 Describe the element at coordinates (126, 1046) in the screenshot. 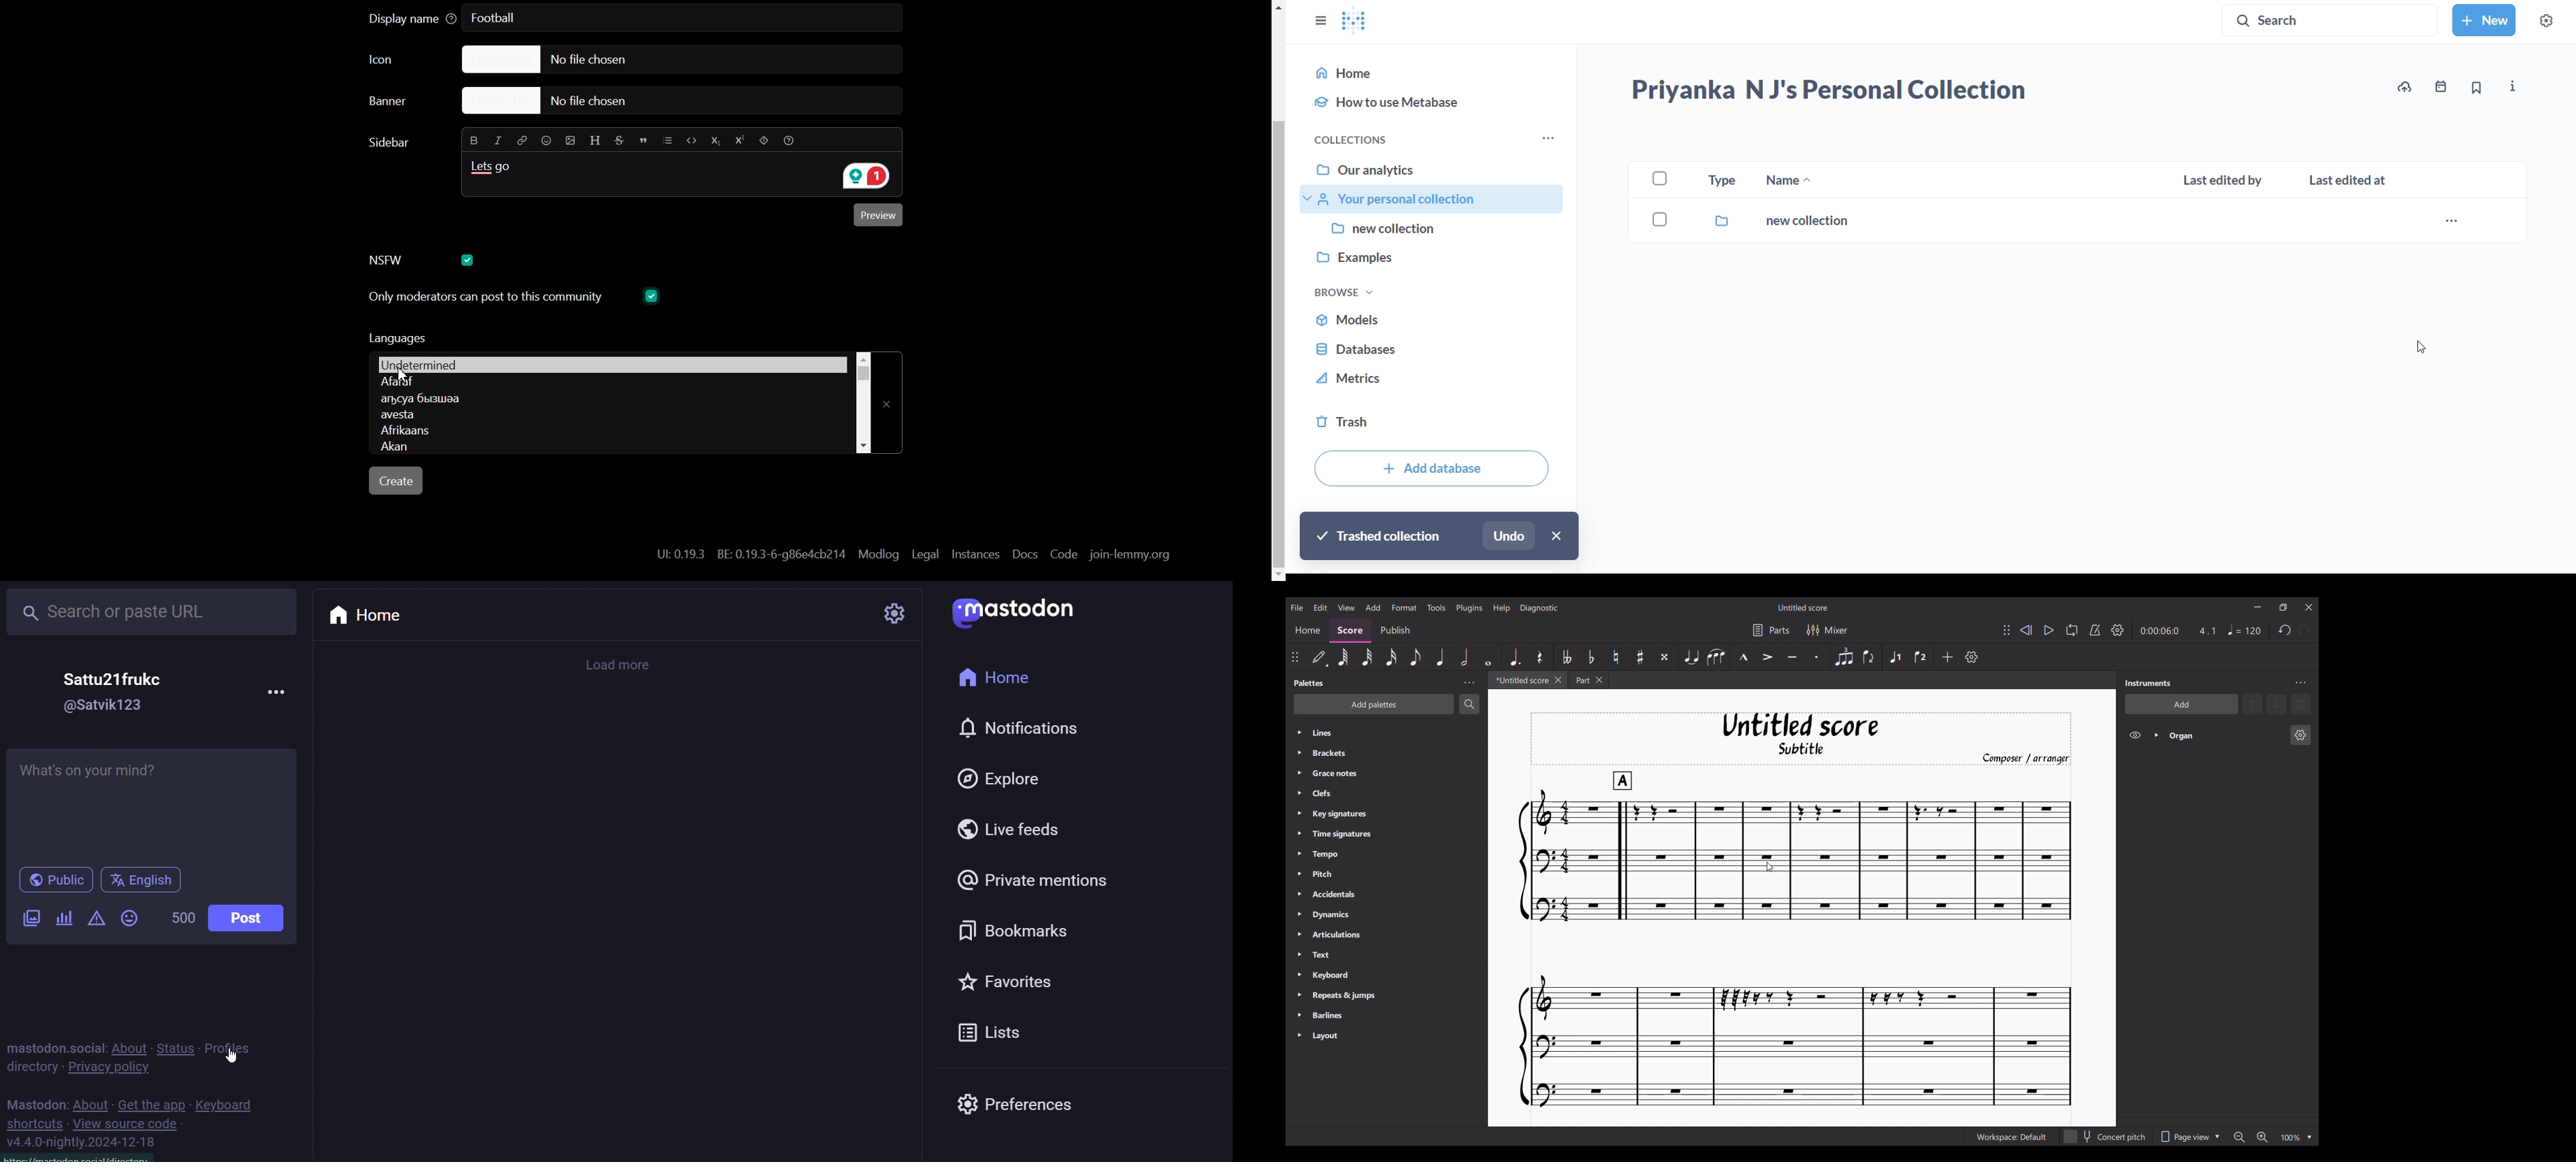

I see `about` at that location.